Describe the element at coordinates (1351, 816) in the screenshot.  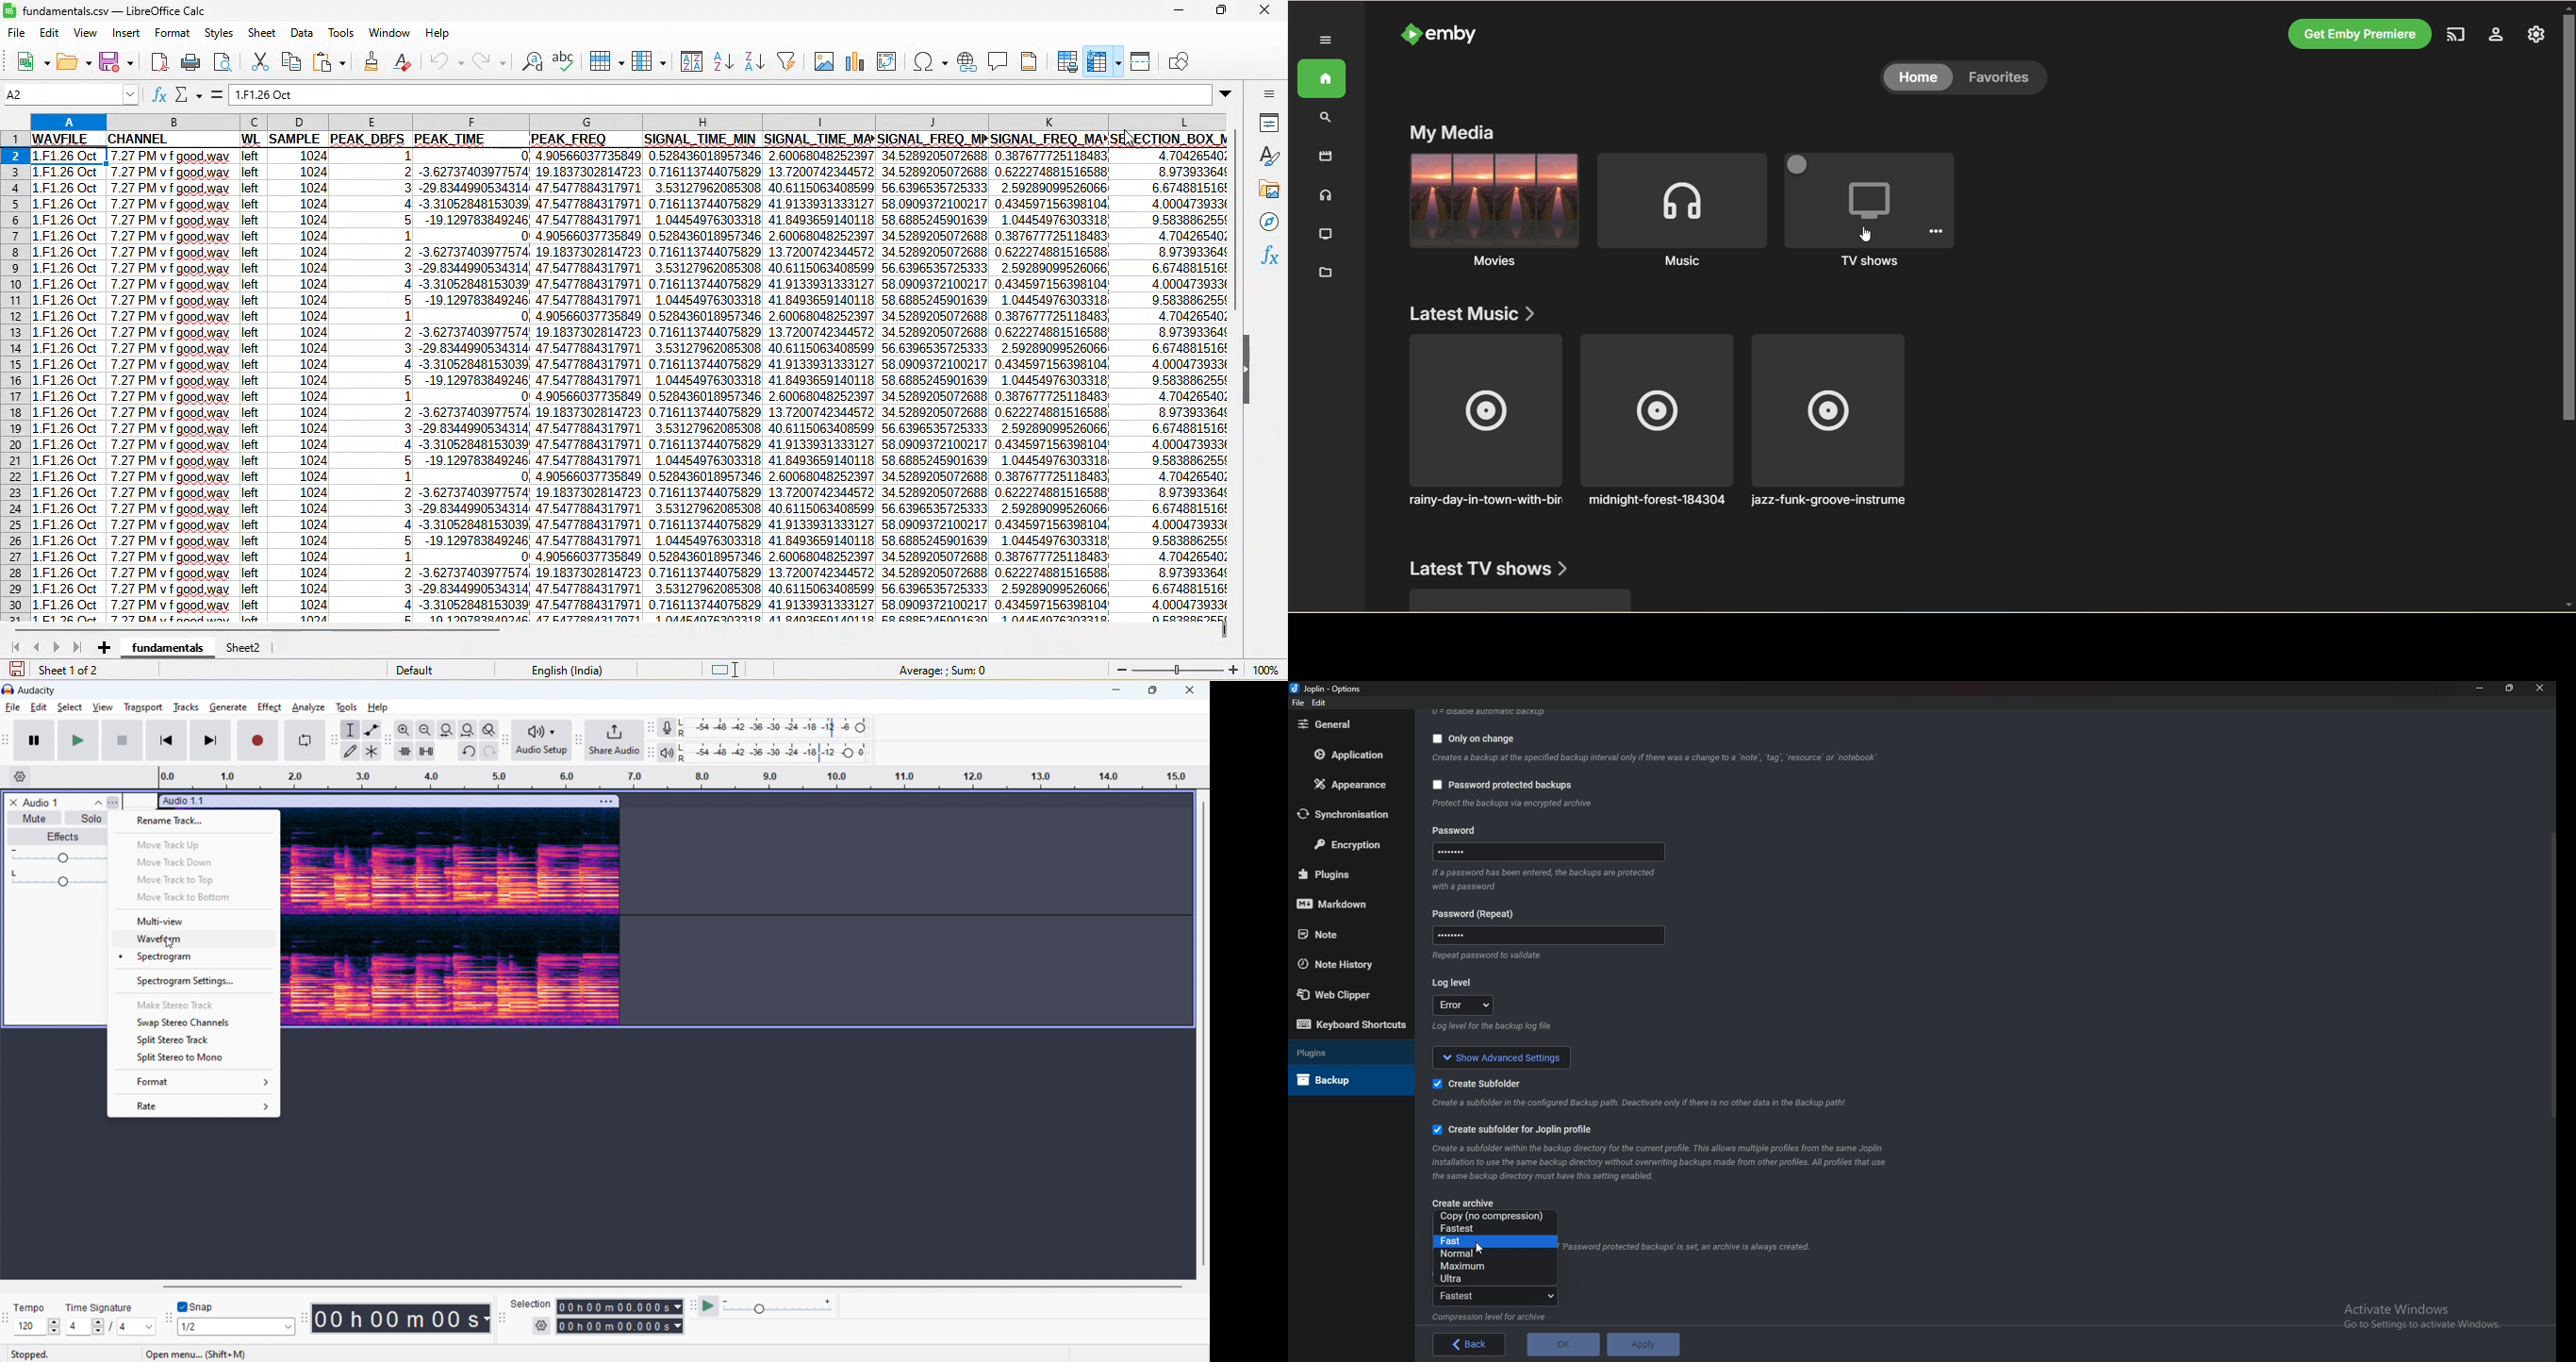
I see `Synchronization` at that location.